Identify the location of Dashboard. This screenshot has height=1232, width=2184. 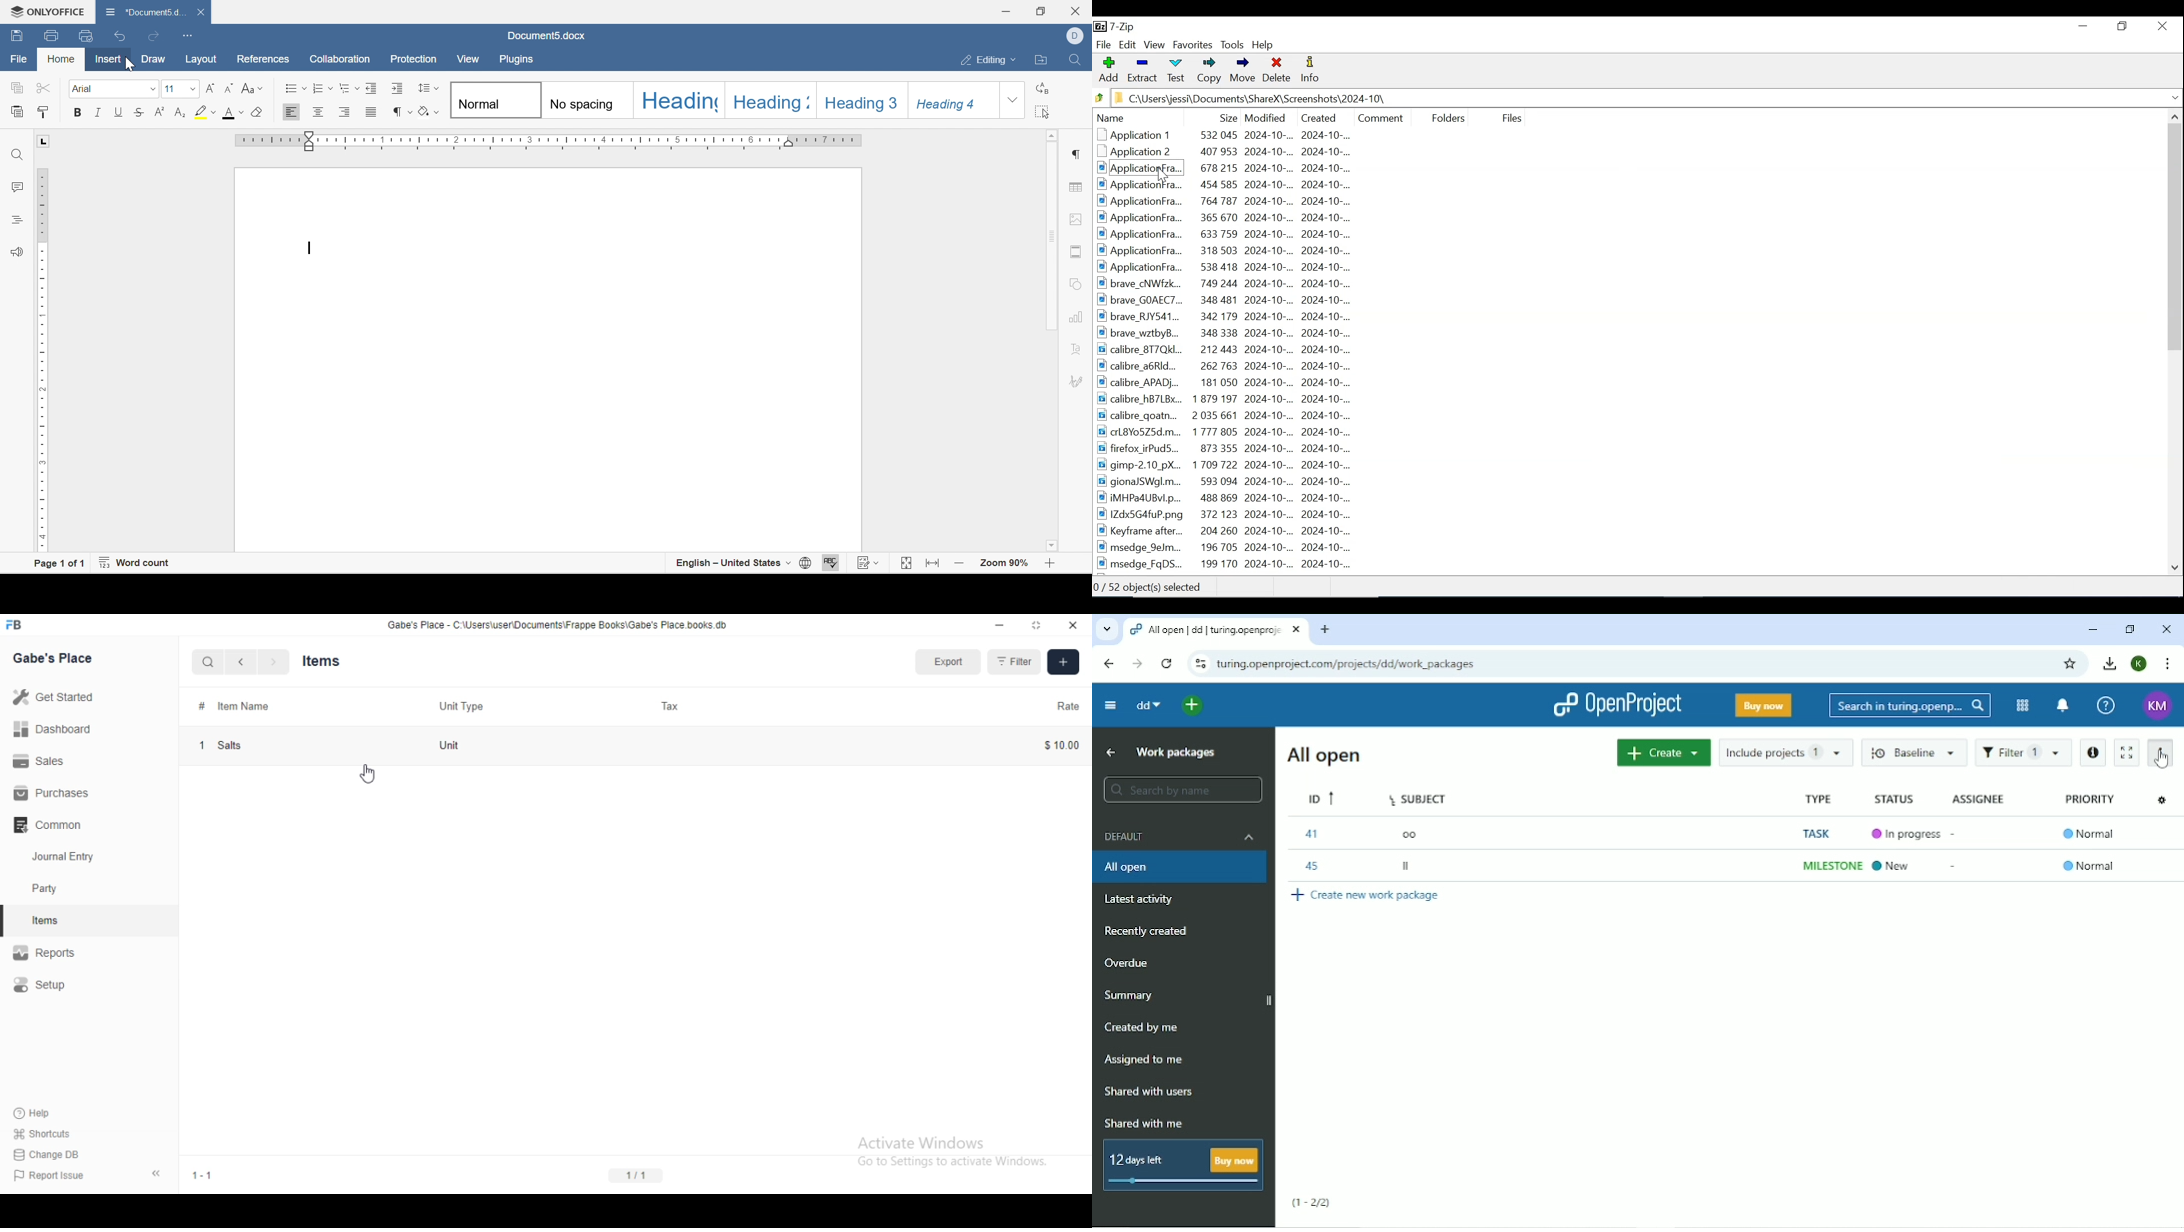
(55, 729).